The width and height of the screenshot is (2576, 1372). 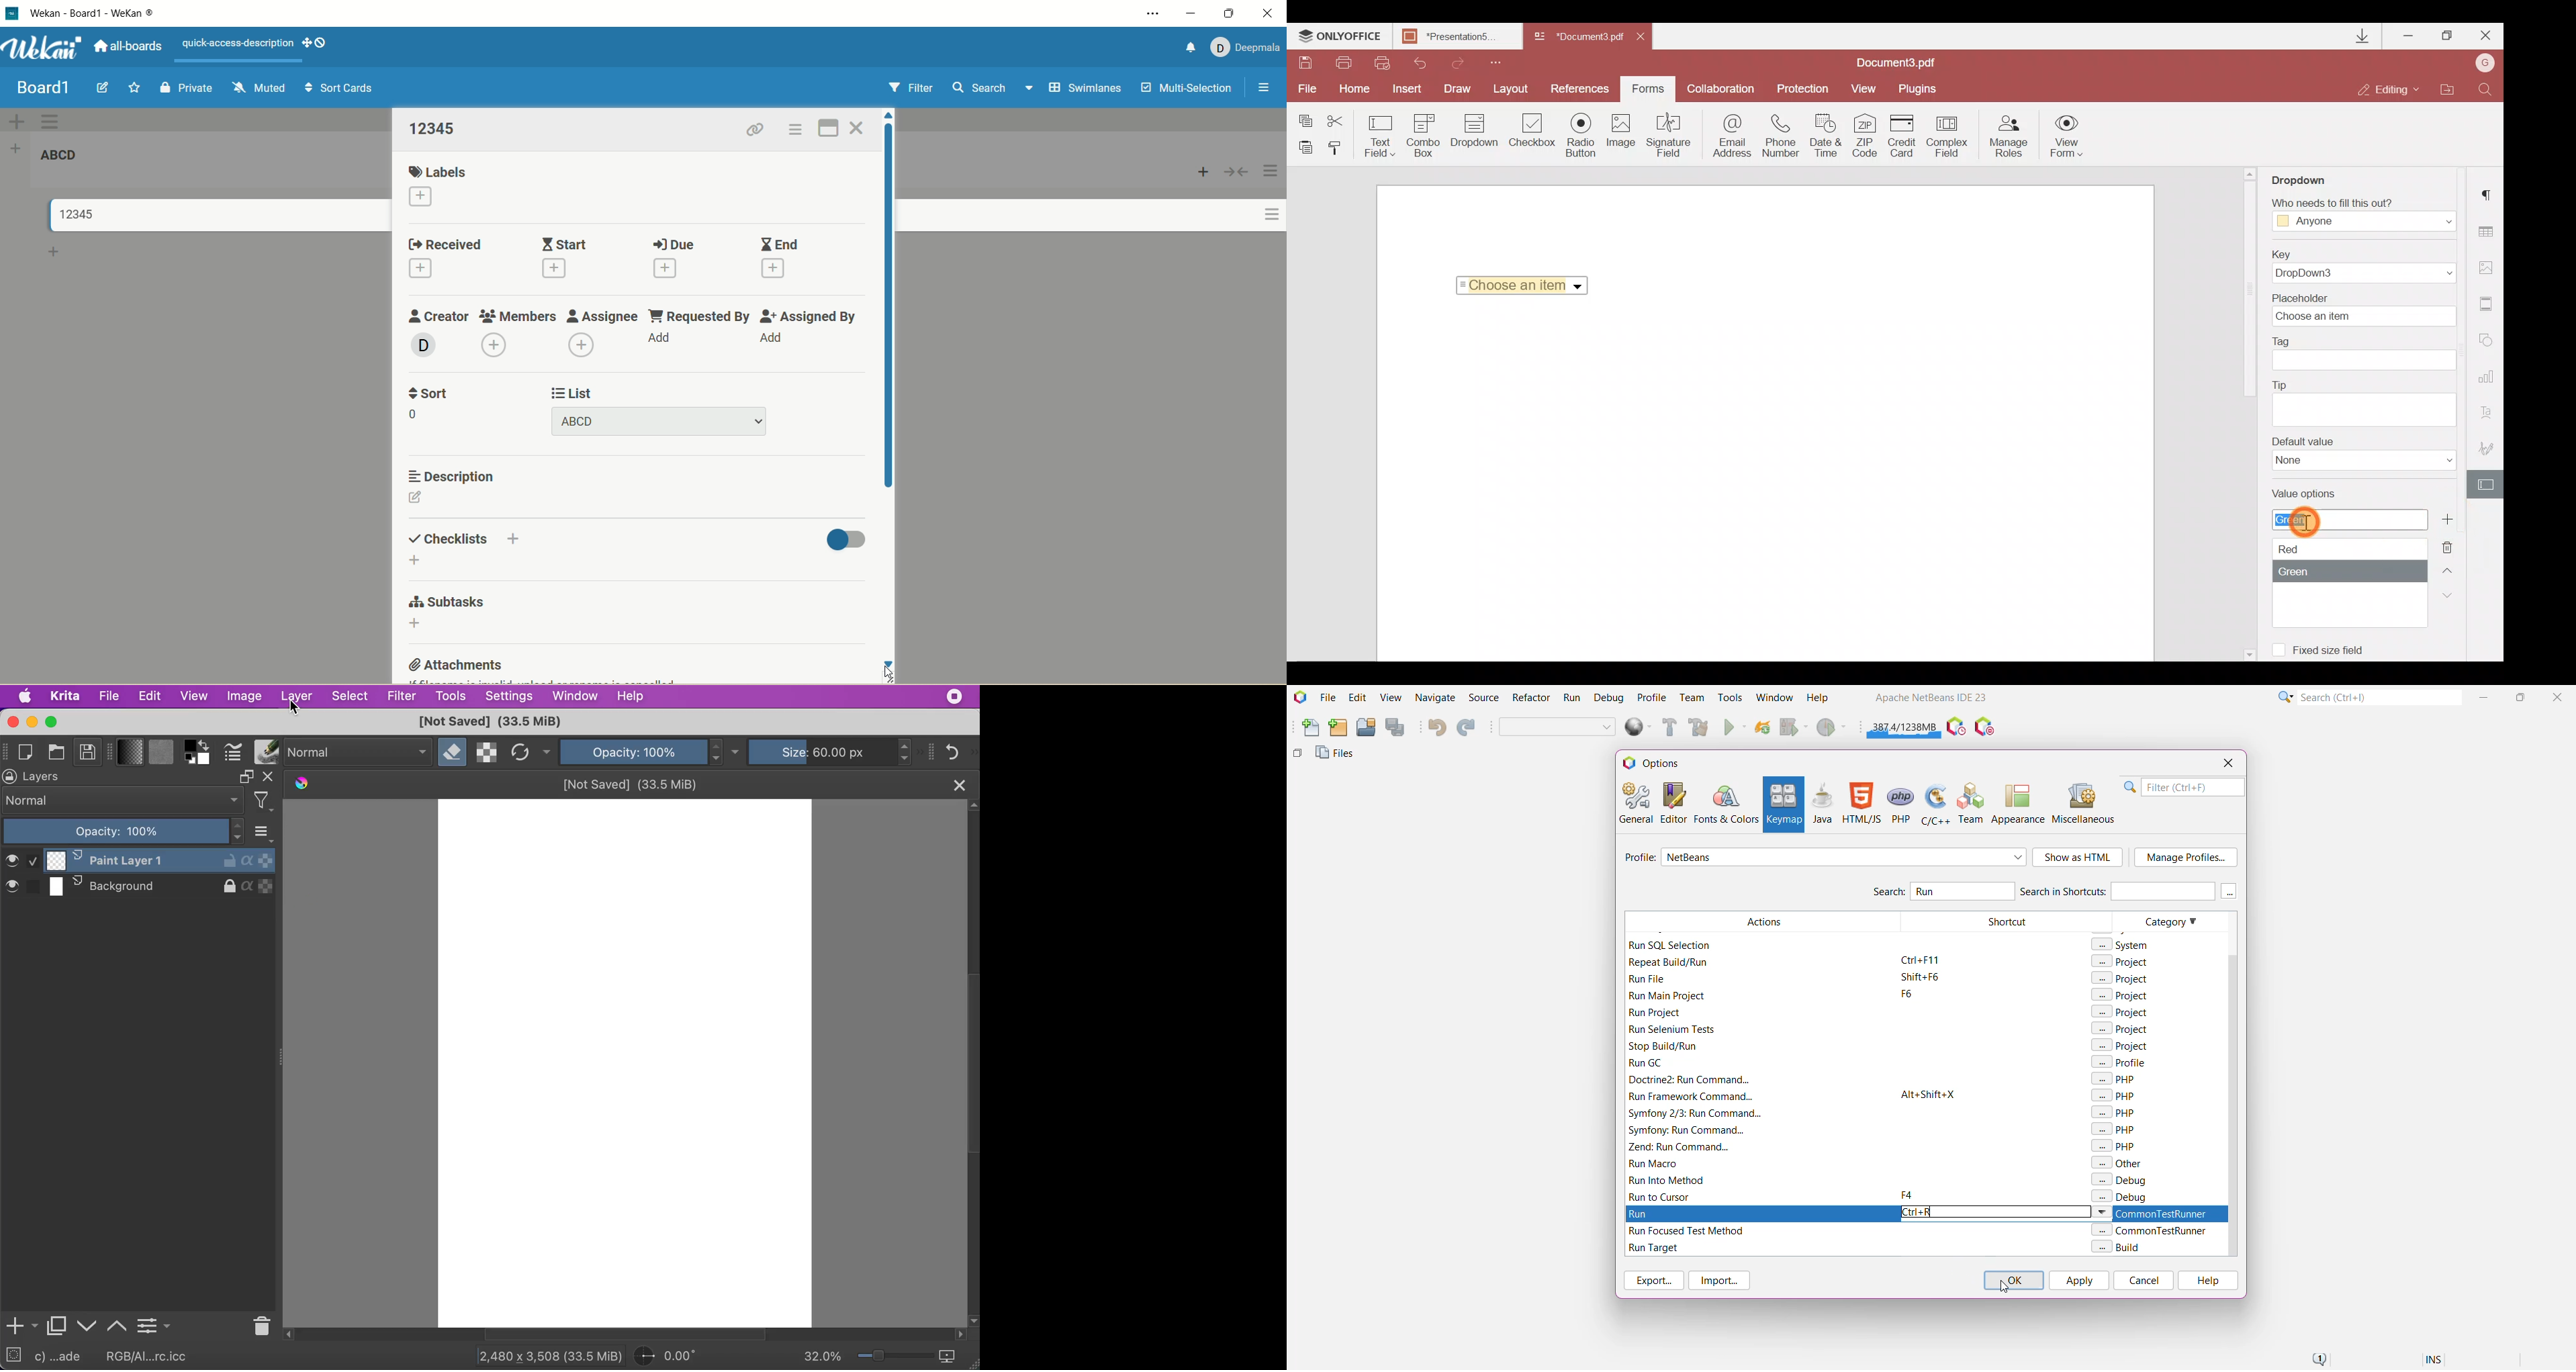 I want to click on maximize, so click(x=1231, y=13).